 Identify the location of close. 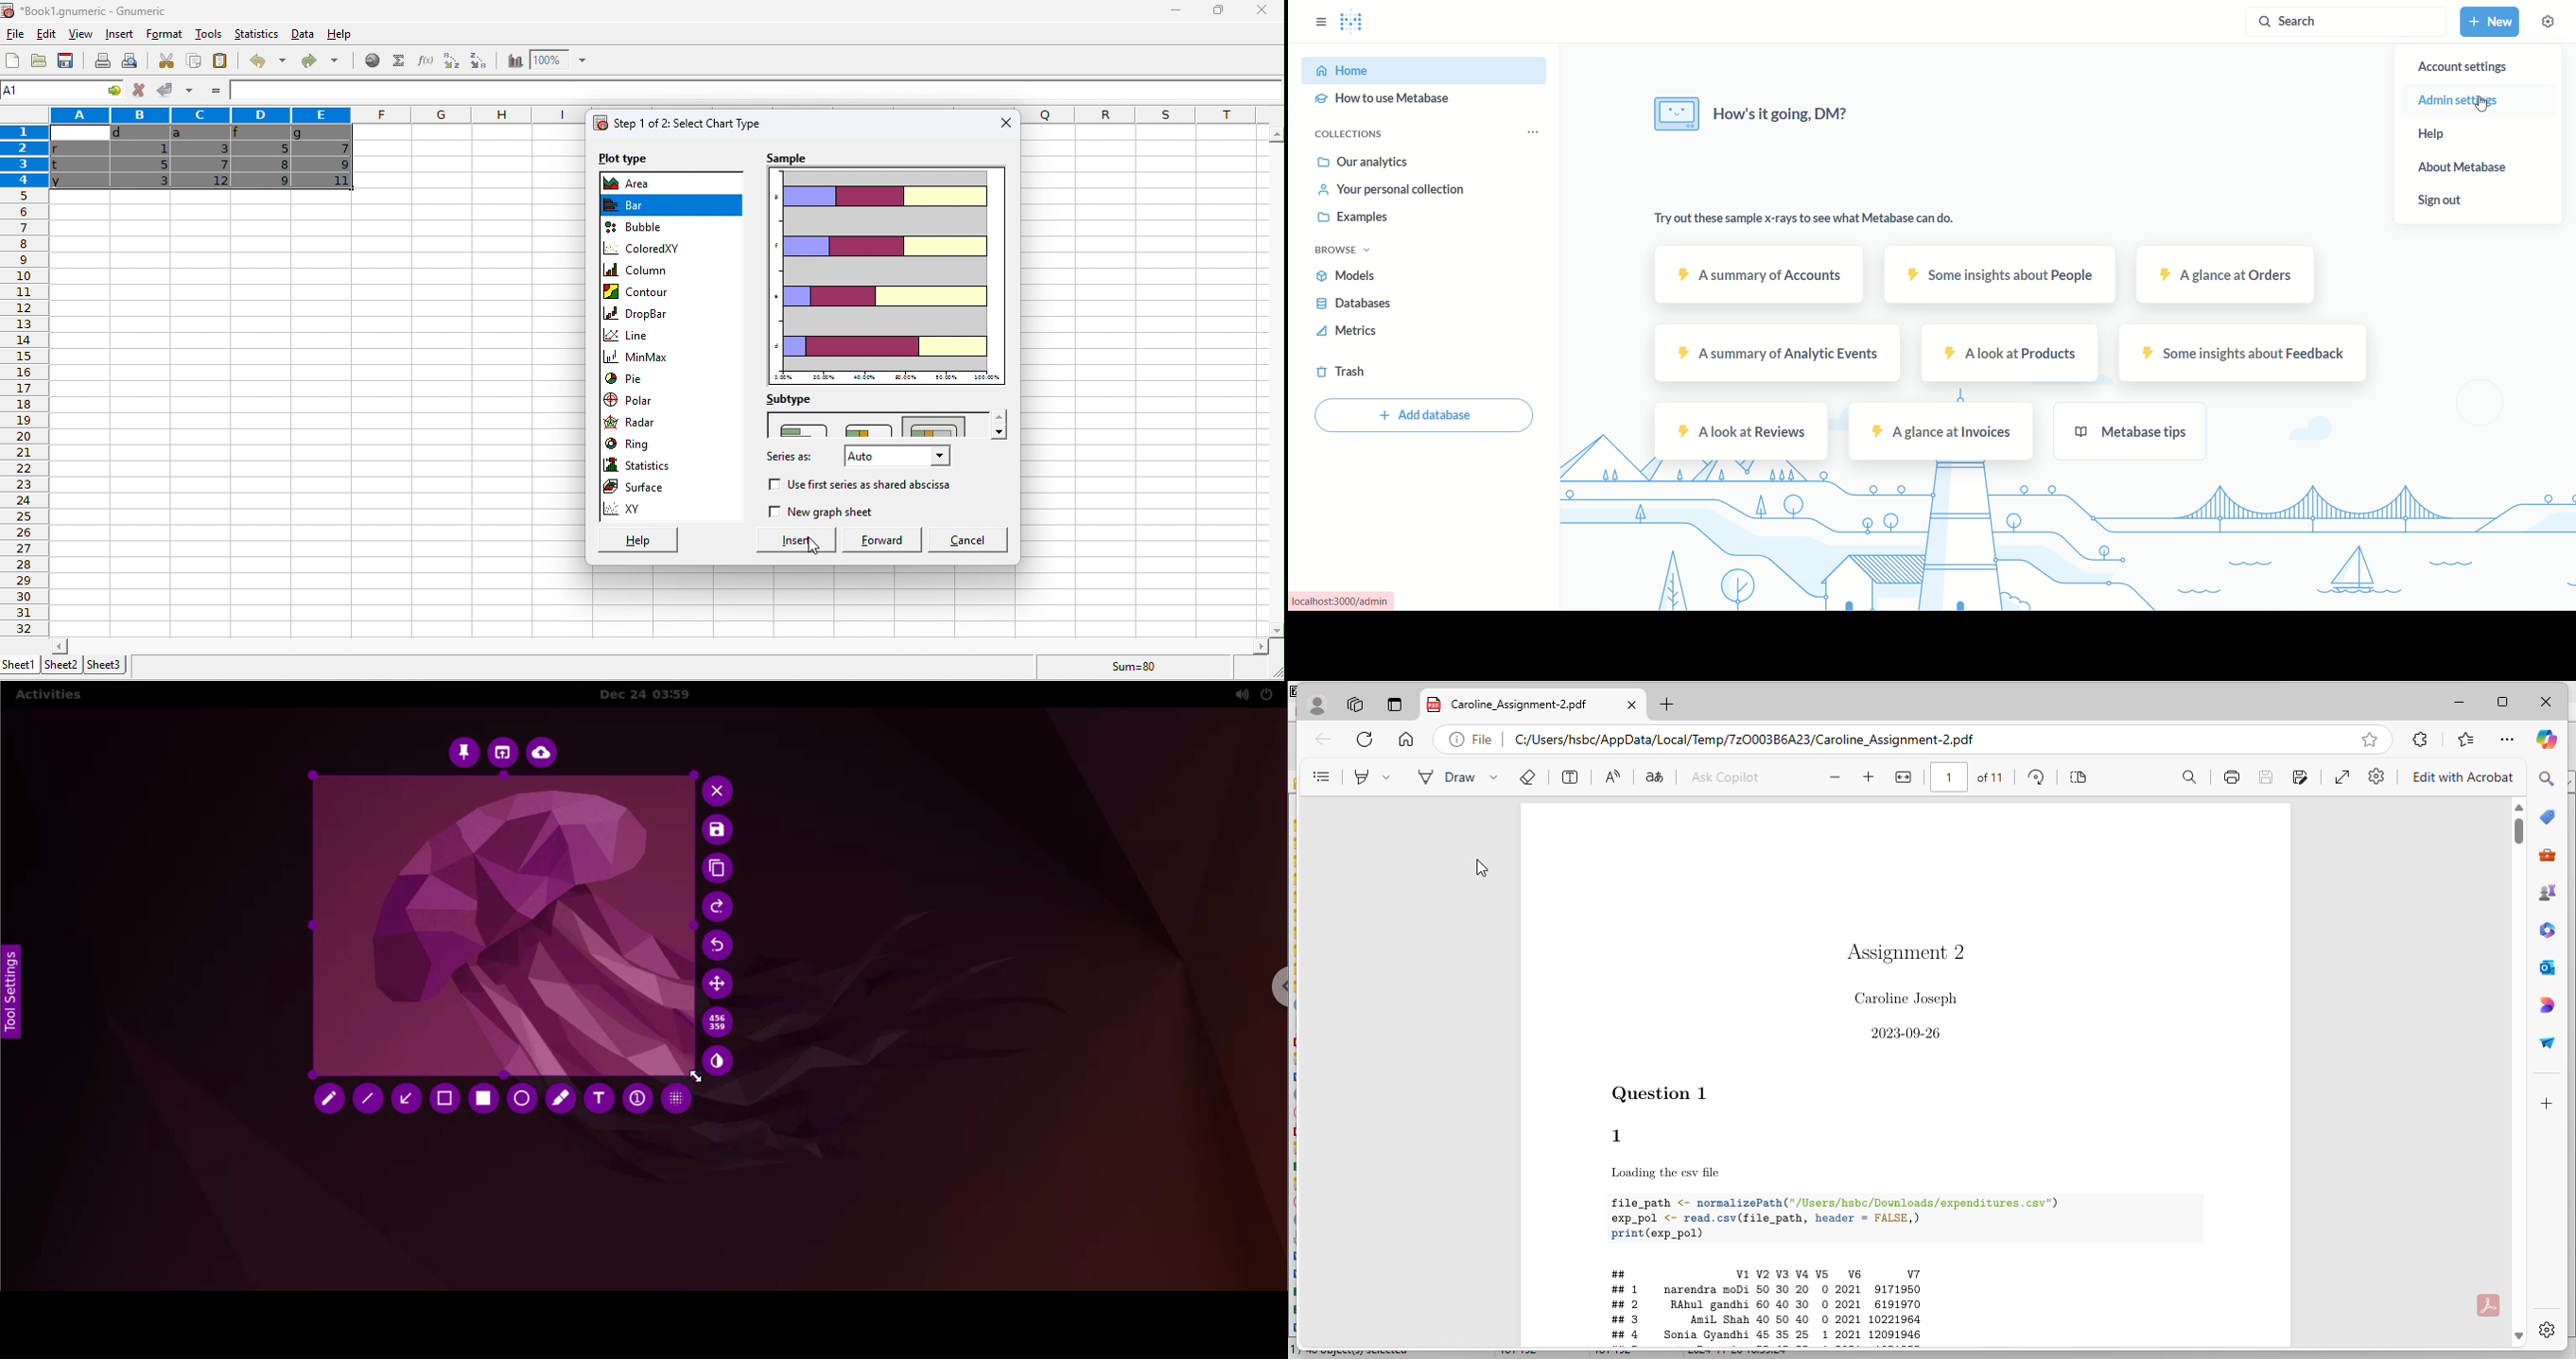
(2546, 702).